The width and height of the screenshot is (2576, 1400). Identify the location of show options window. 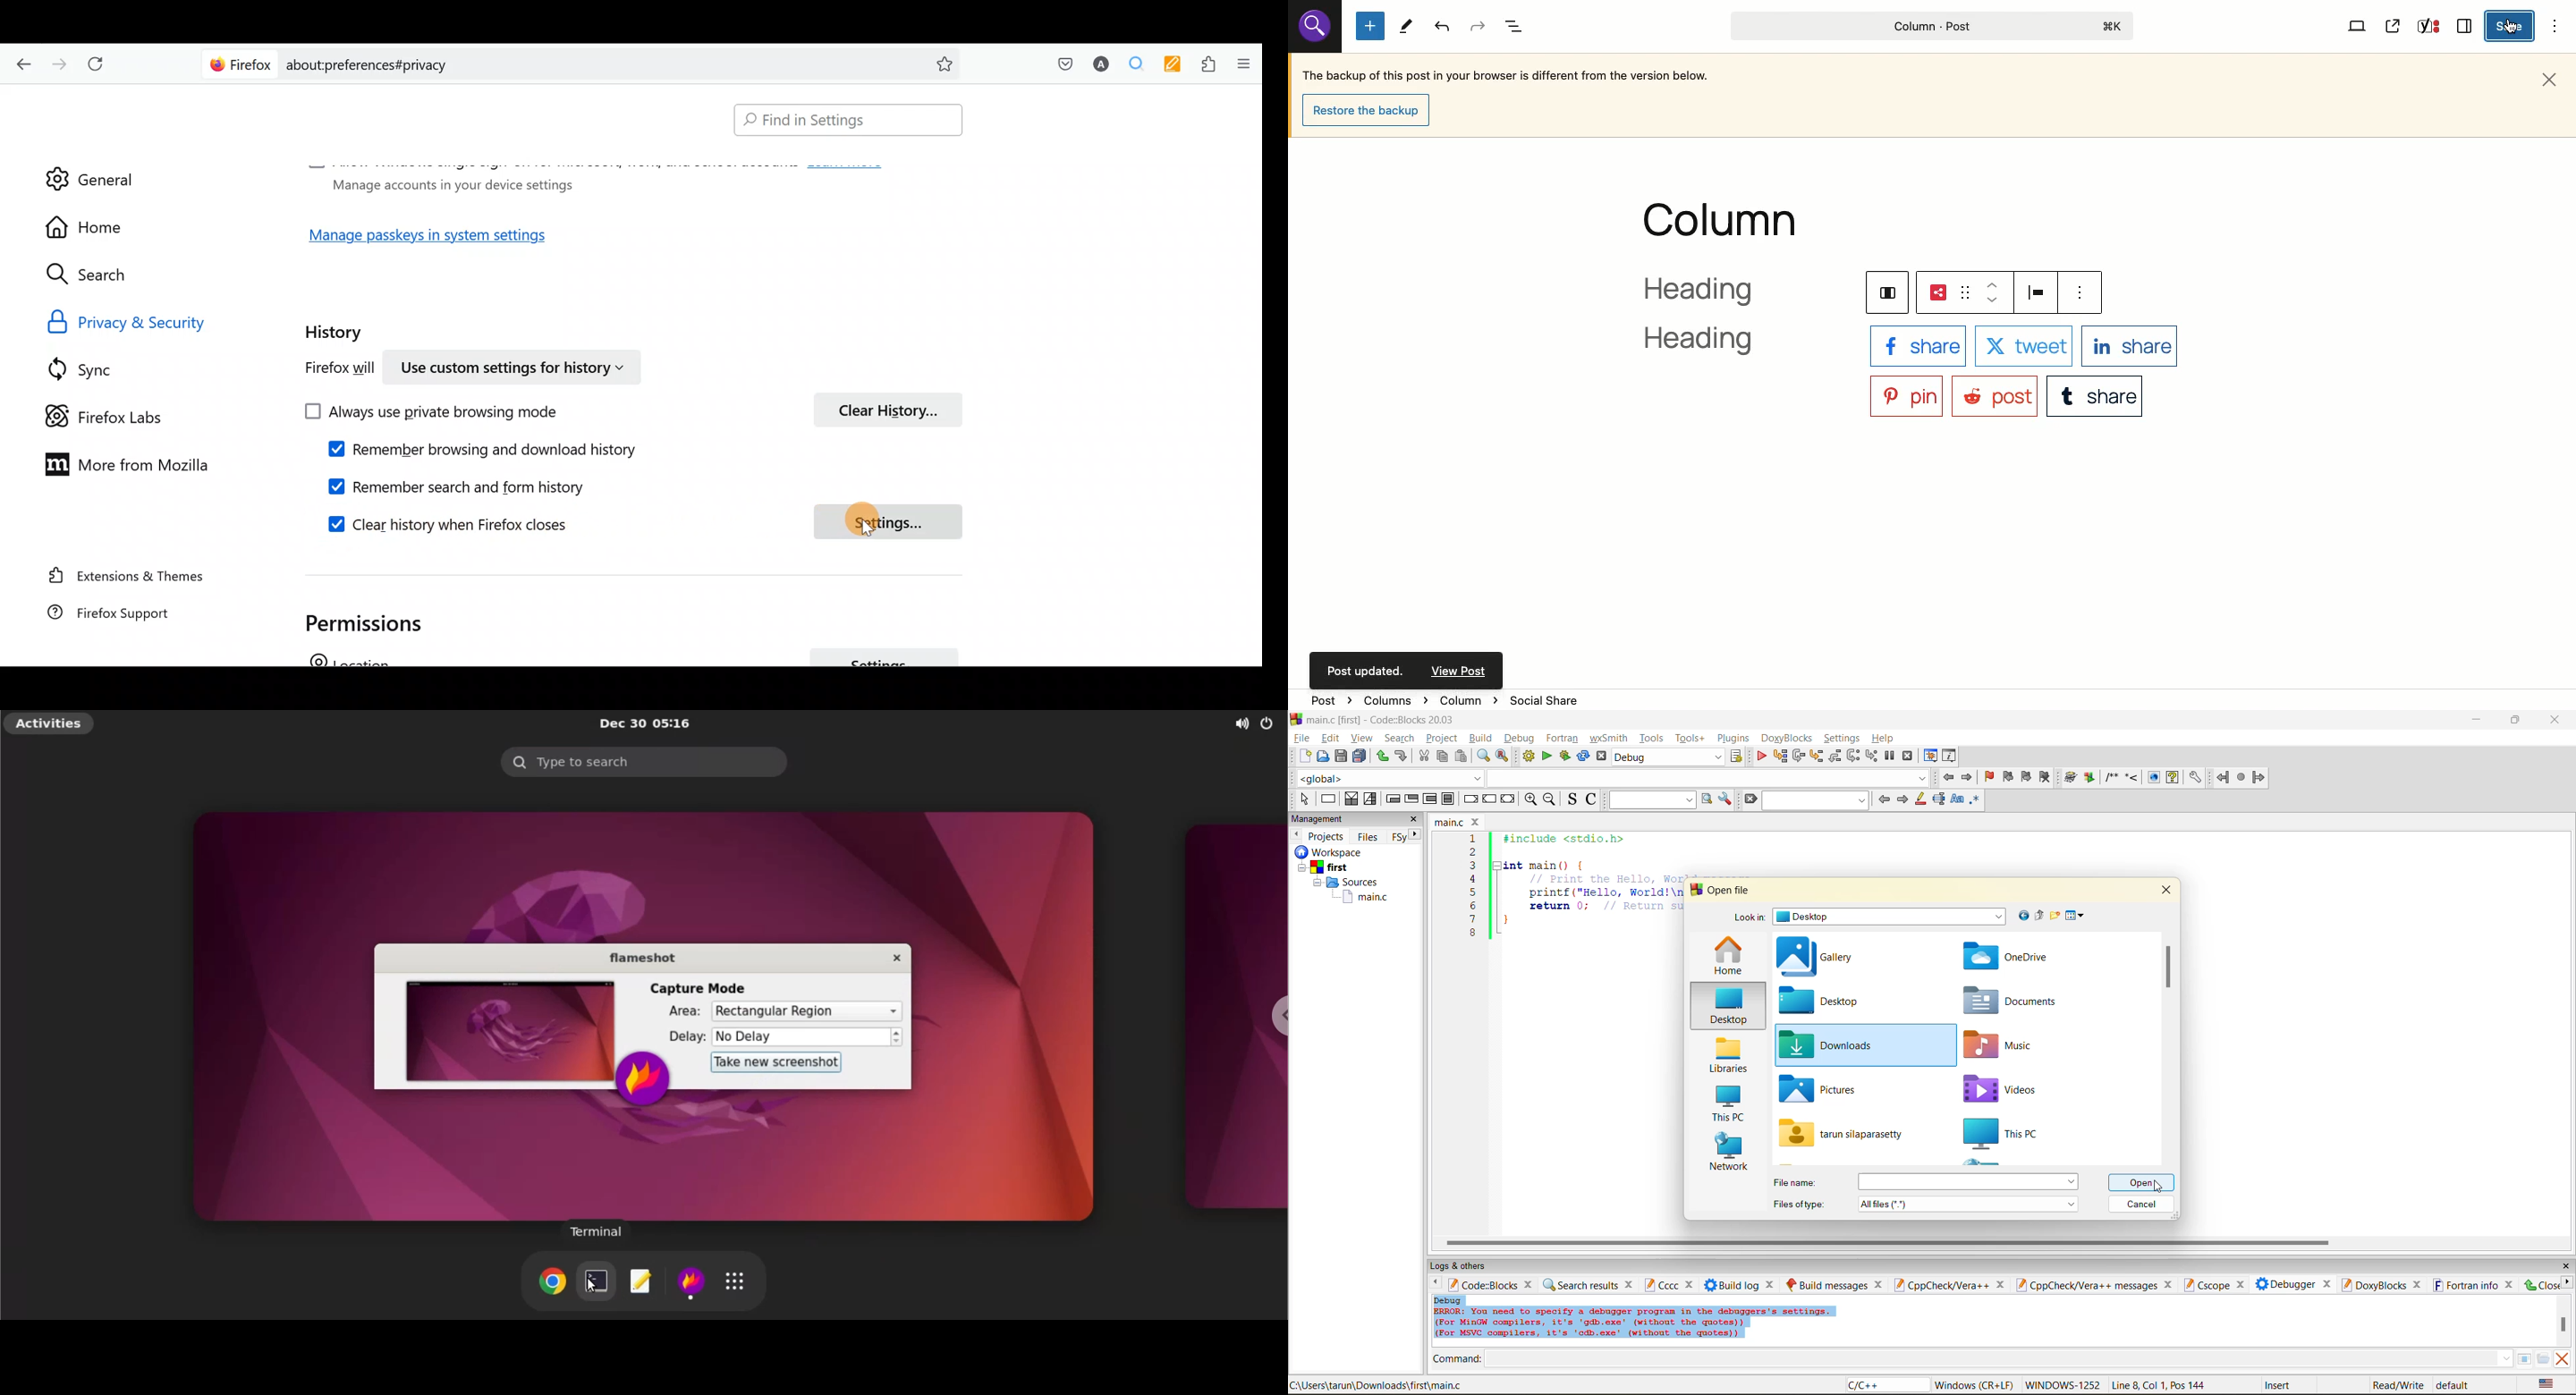
(1725, 799).